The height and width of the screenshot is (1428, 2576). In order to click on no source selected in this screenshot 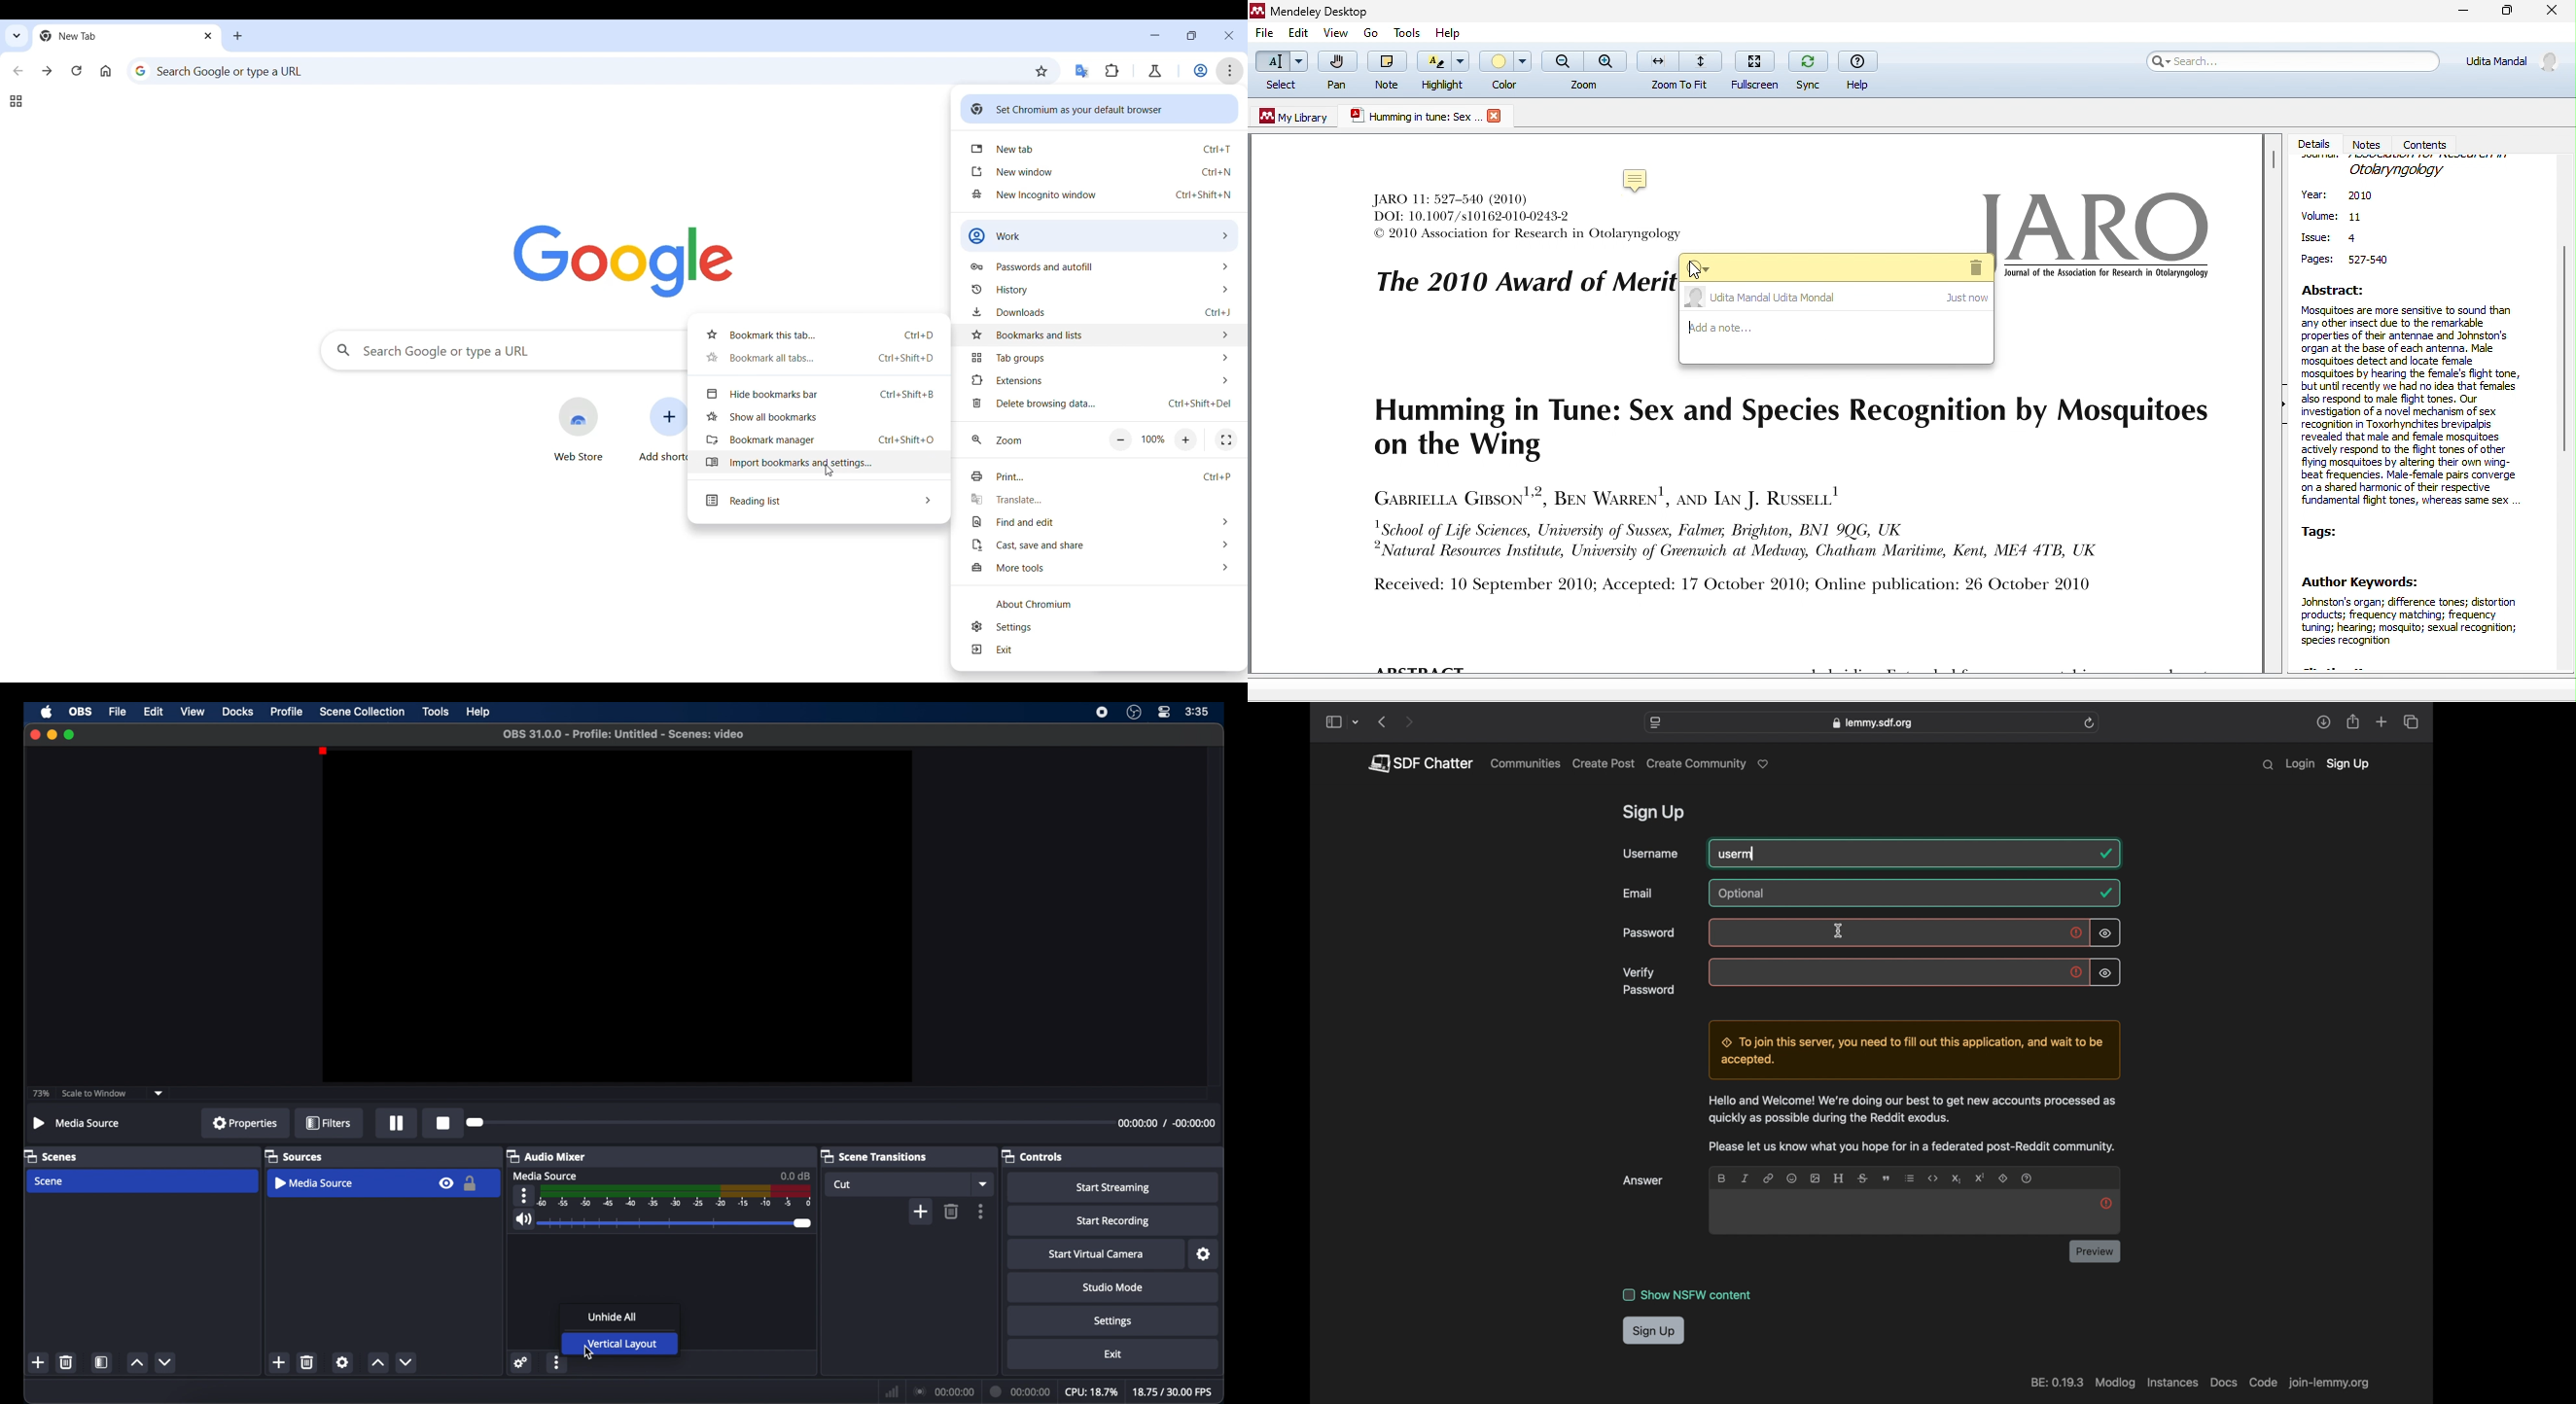, I will do `click(77, 1124)`.